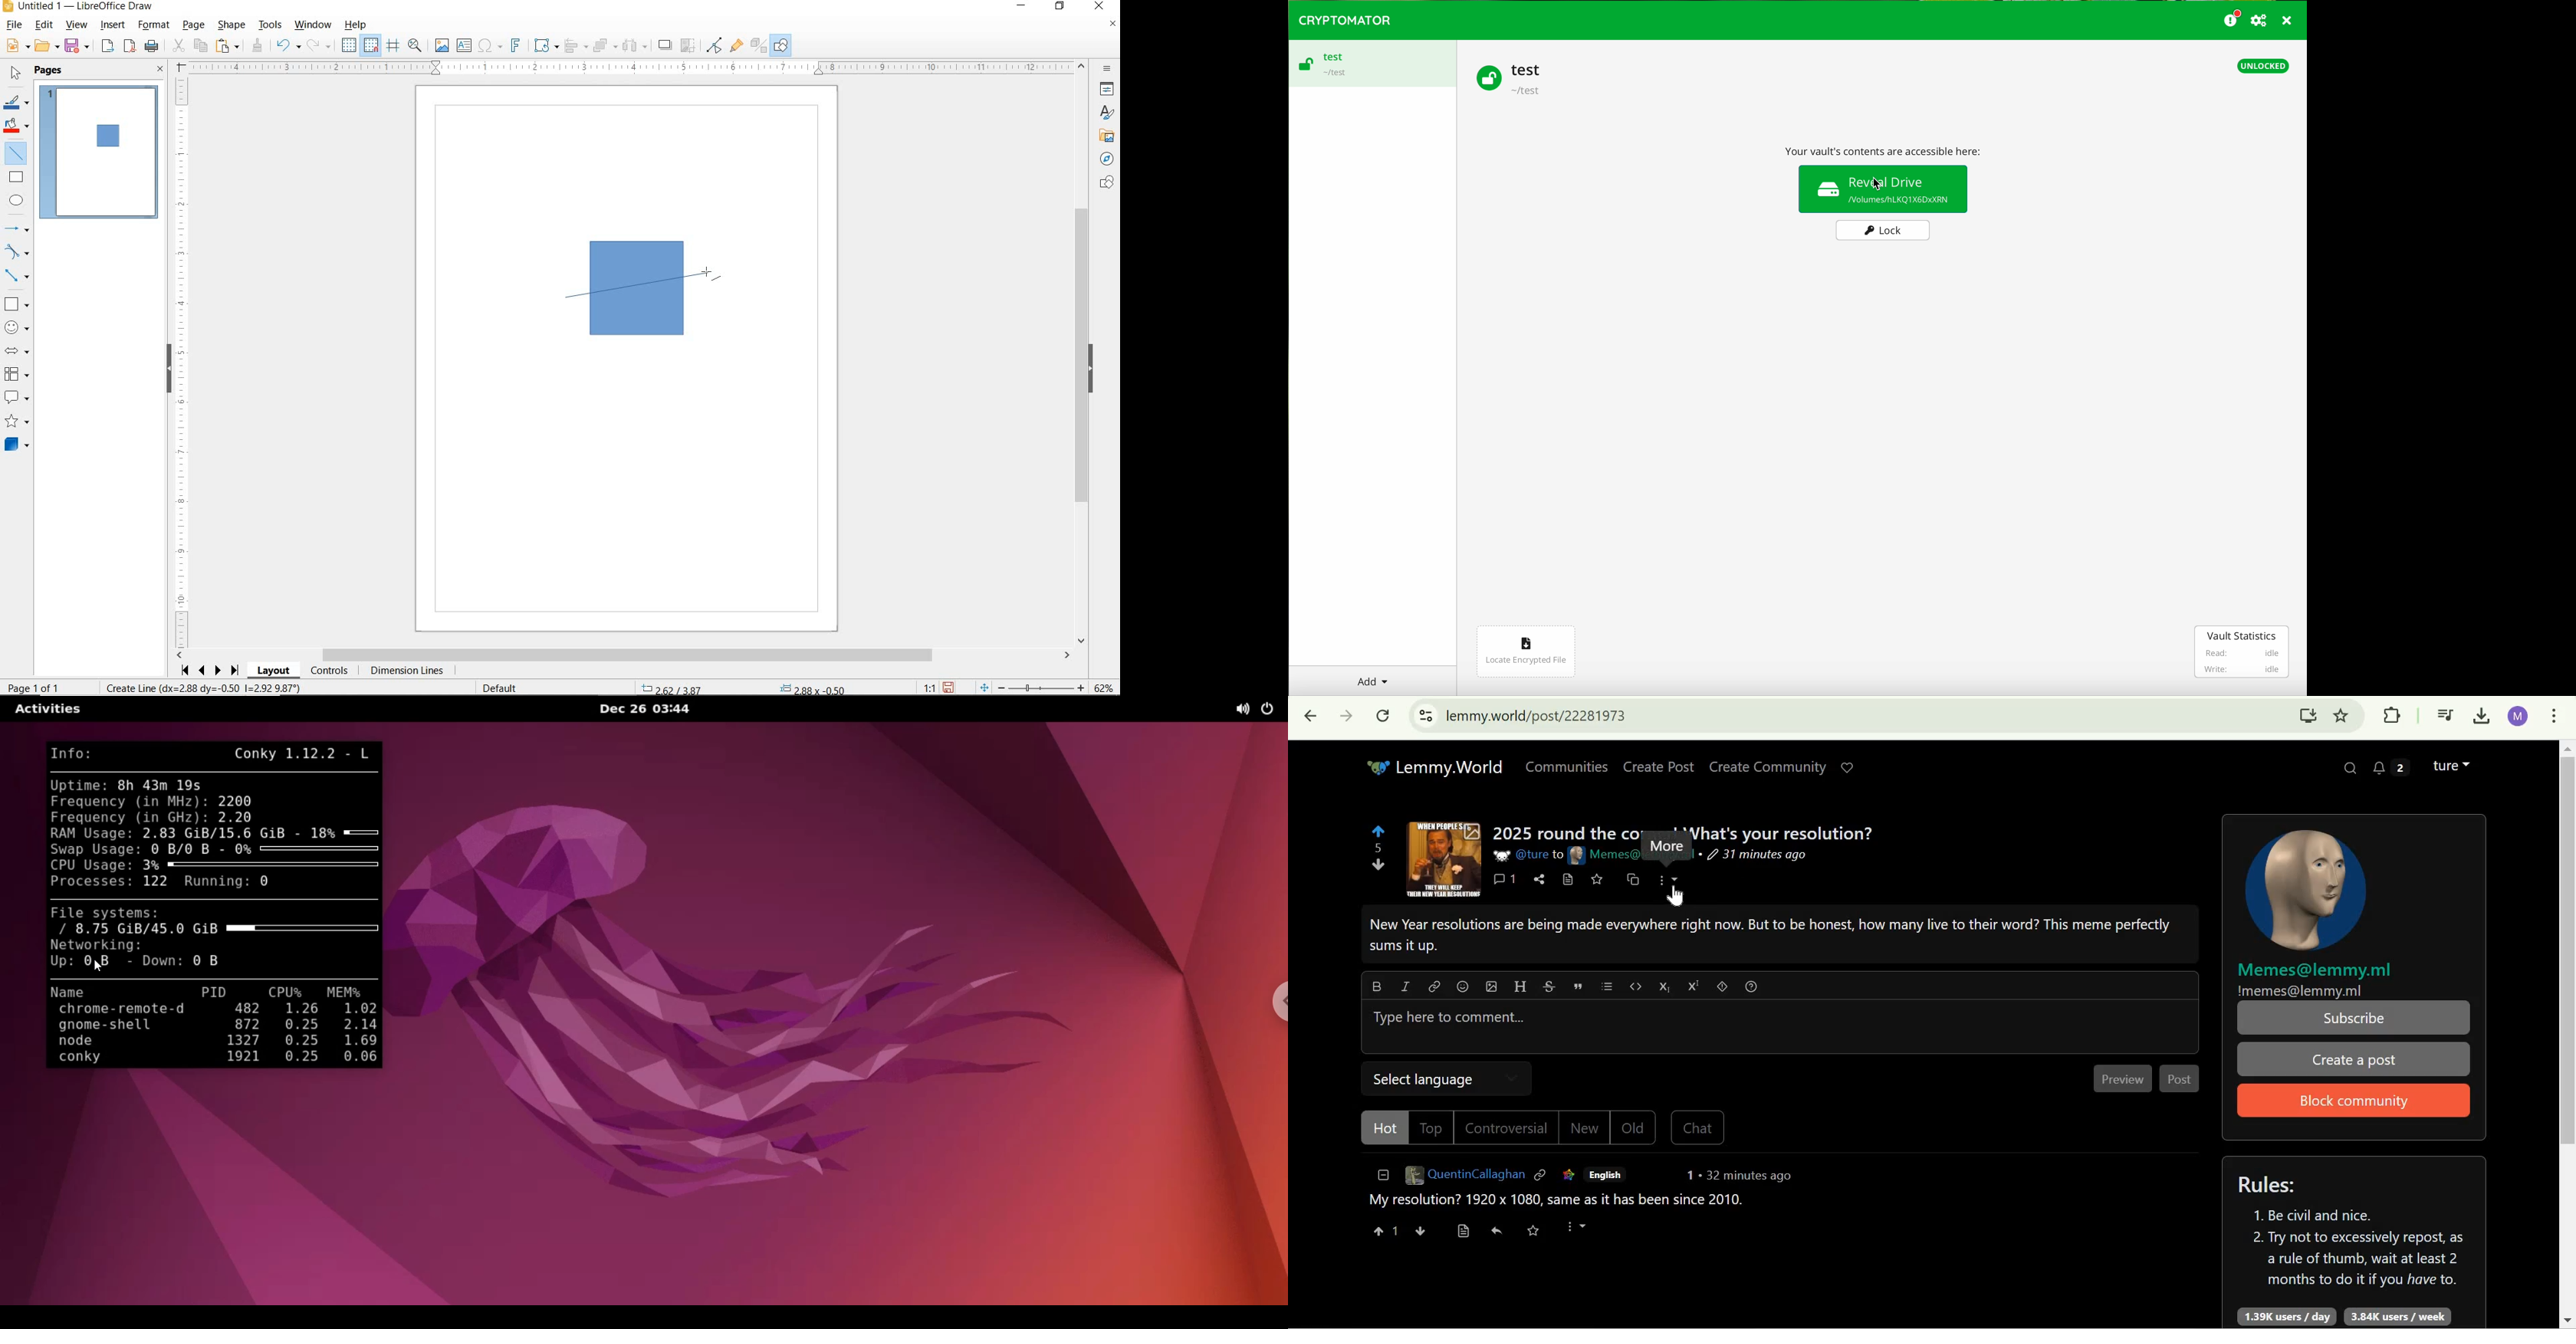 The height and width of the screenshot is (1344, 2576). What do you see at coordinates (1444, 860) in the screenshot?
I see `expand here` at bounding box center [1444, 860].